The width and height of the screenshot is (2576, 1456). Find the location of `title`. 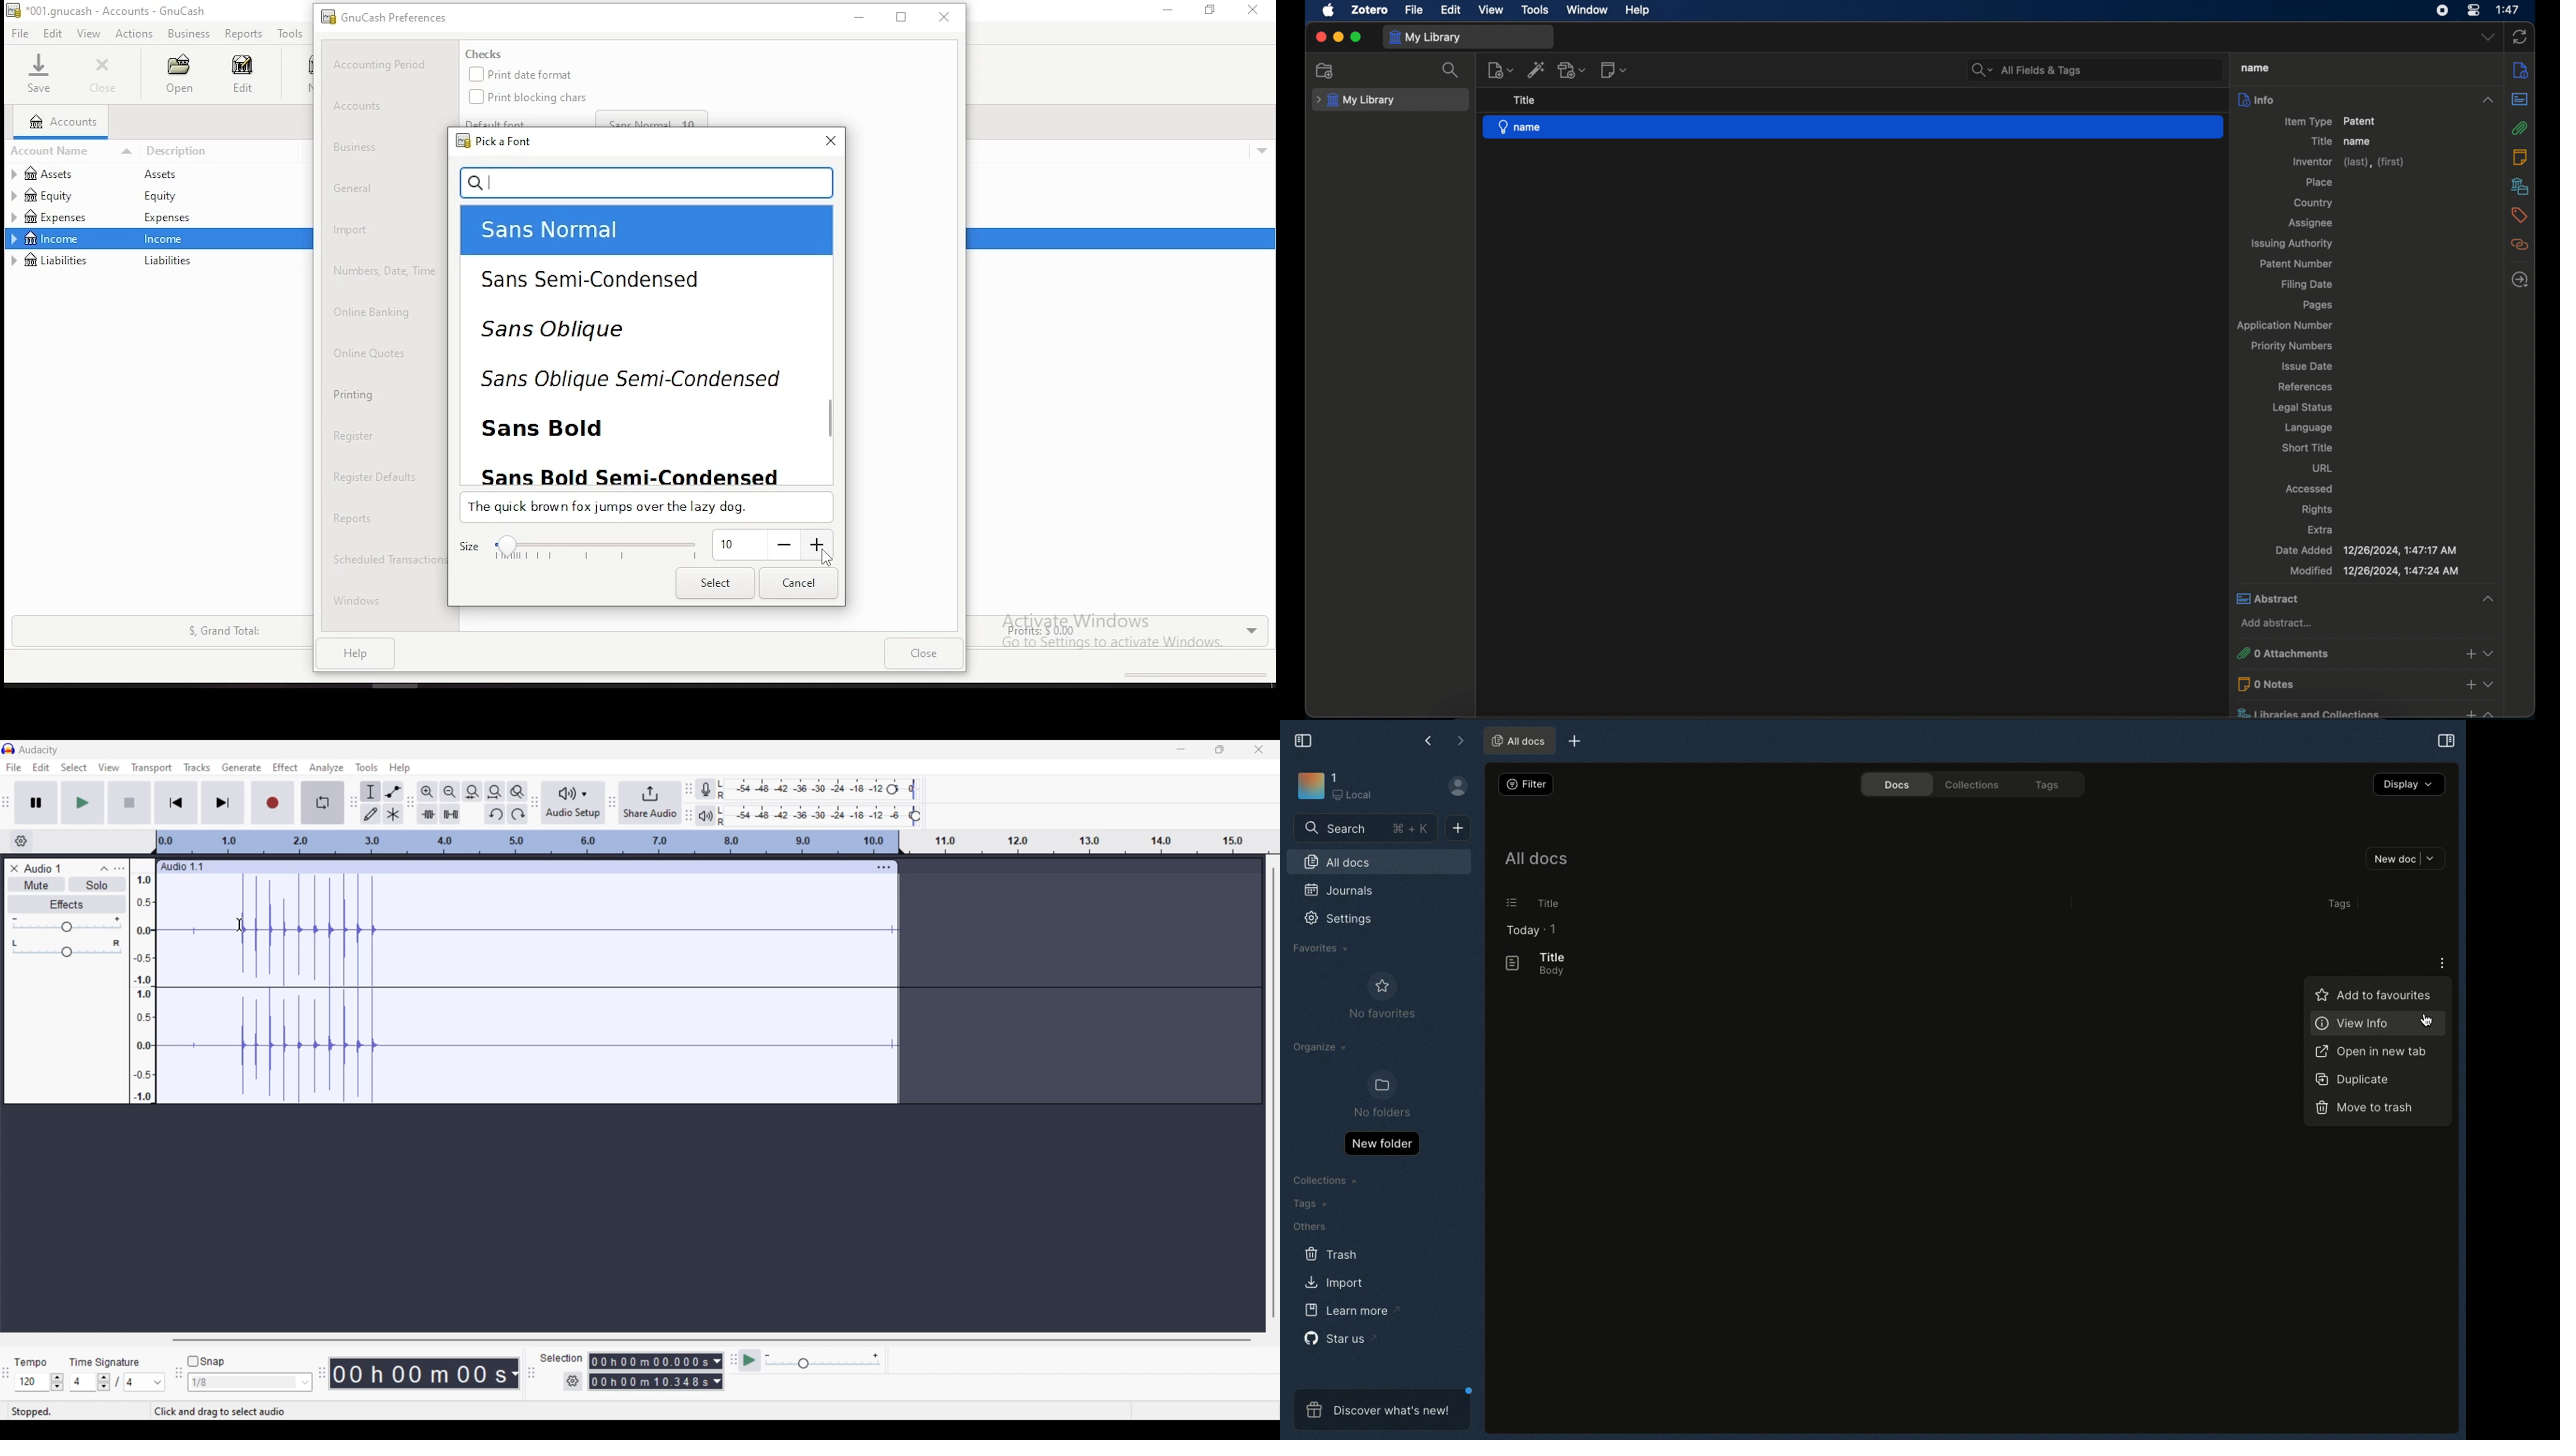

title is located at coordinates (2321, 141).